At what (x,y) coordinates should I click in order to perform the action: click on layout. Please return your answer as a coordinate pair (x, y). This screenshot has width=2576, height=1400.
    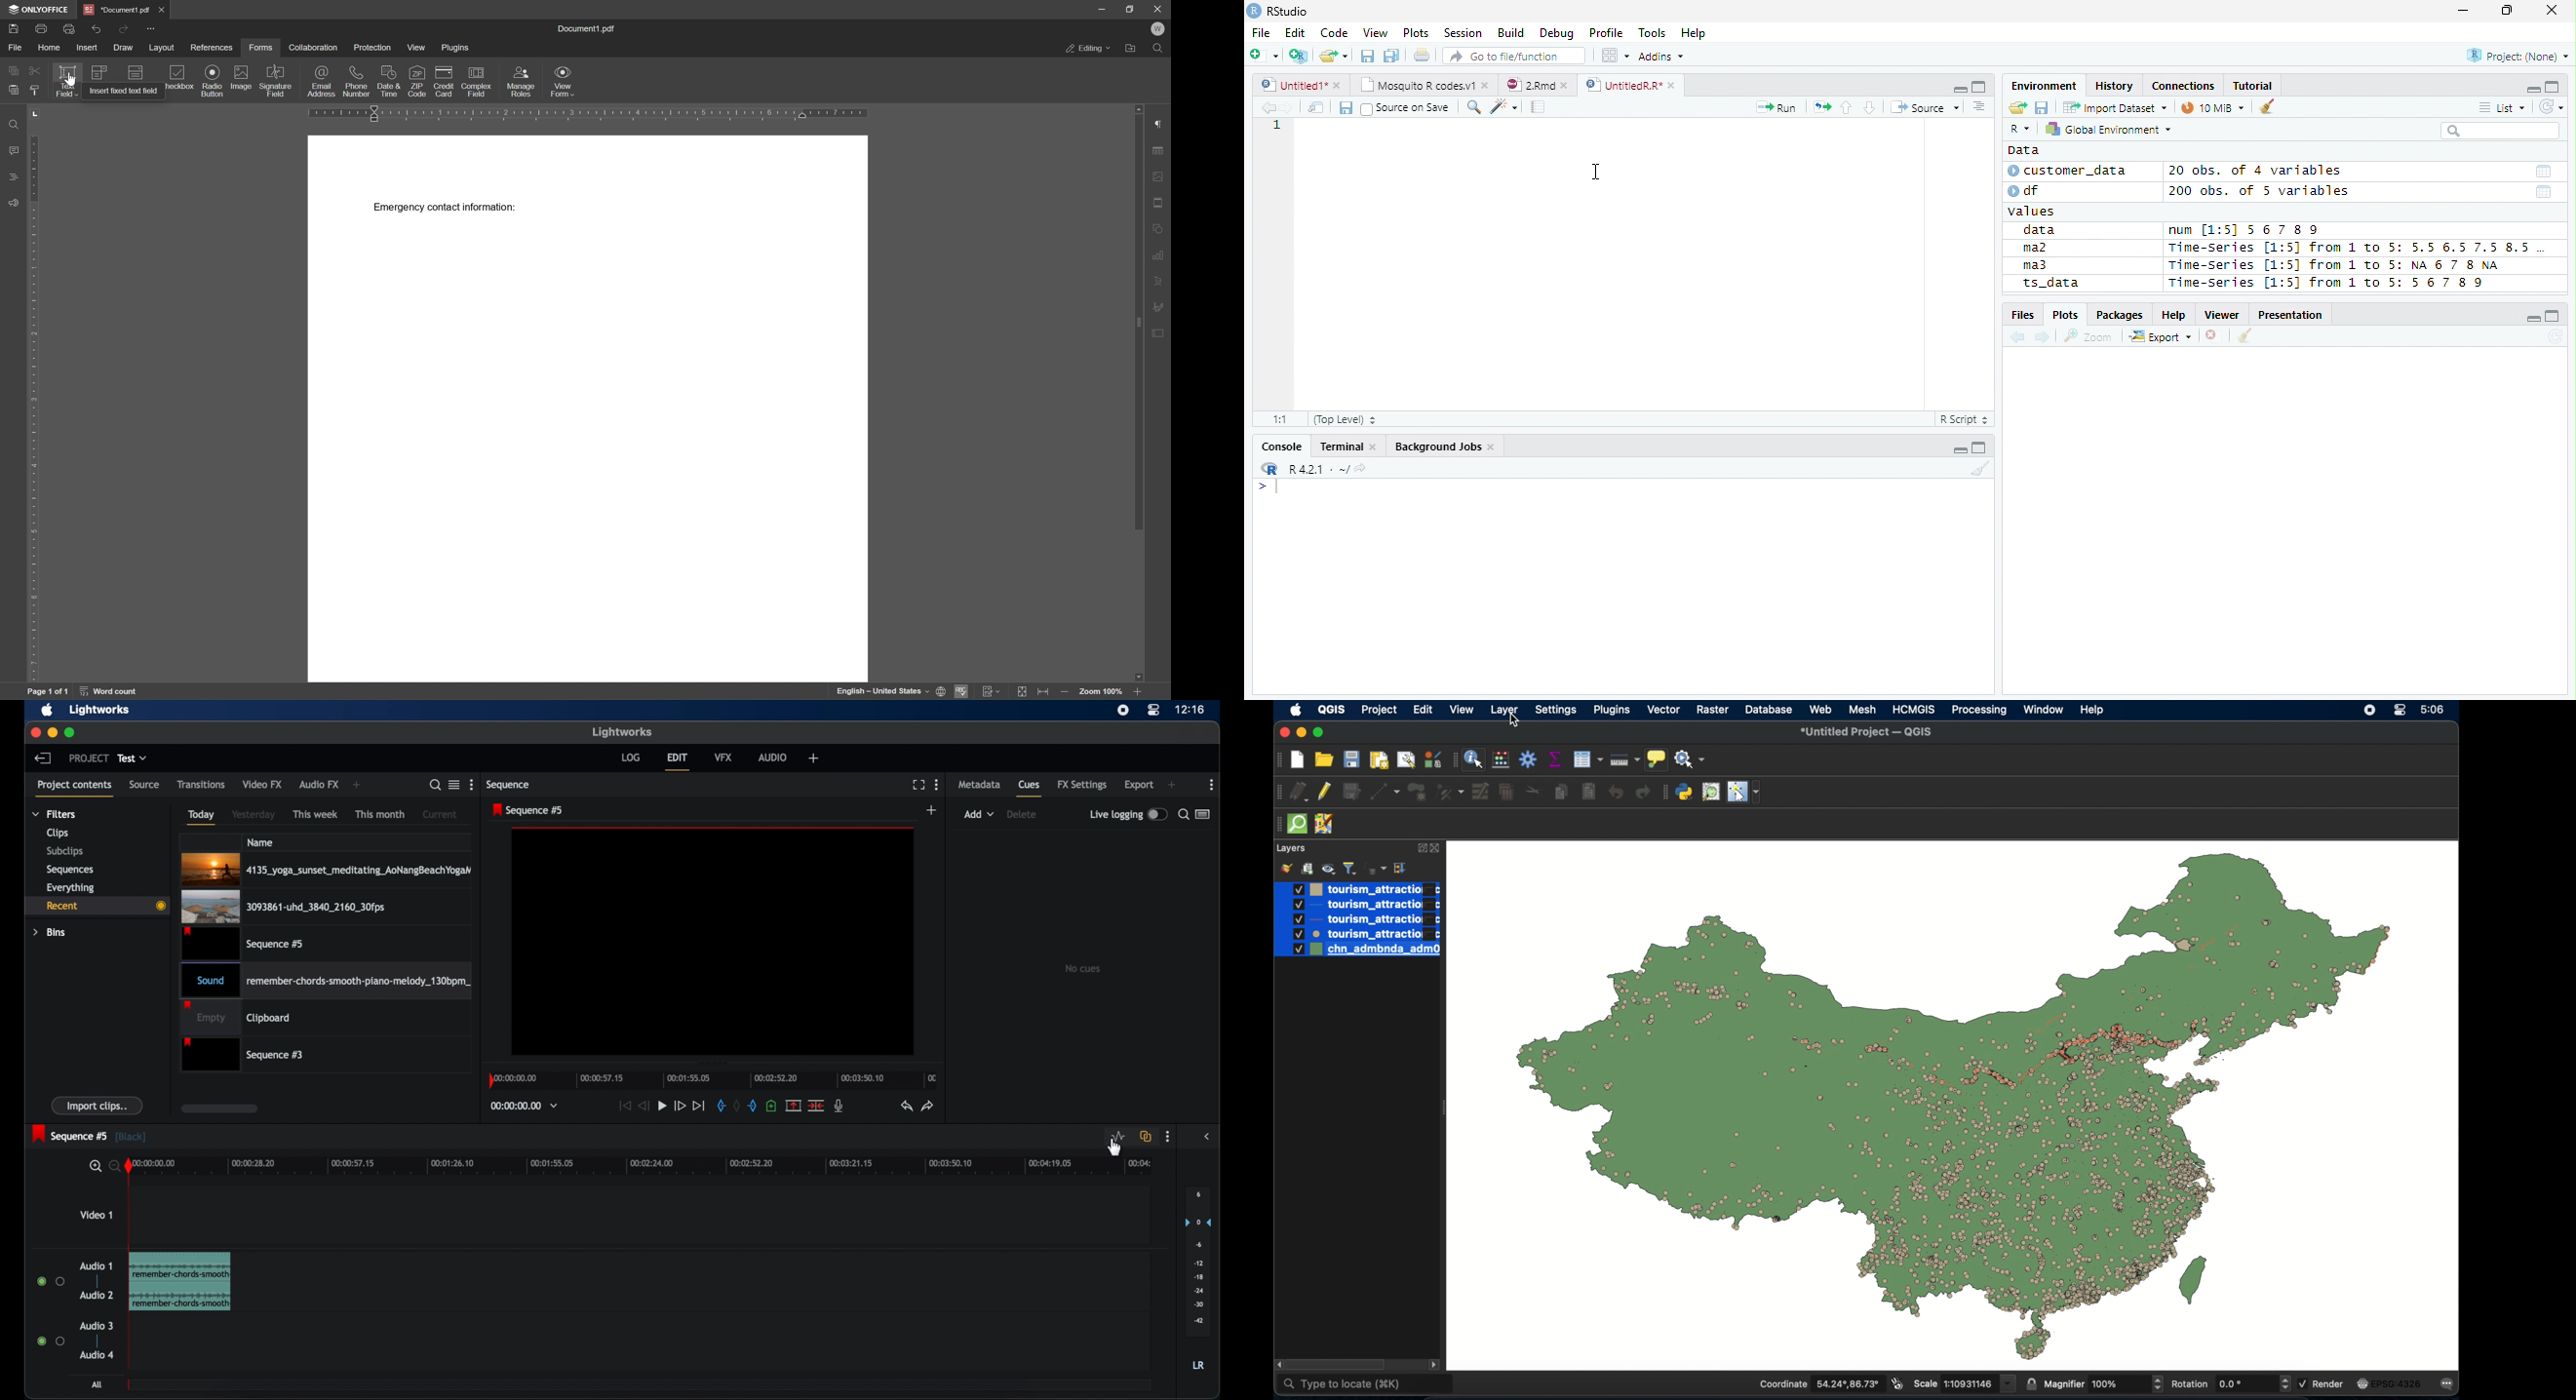
    Looking at the image, I should click on (161, 48).